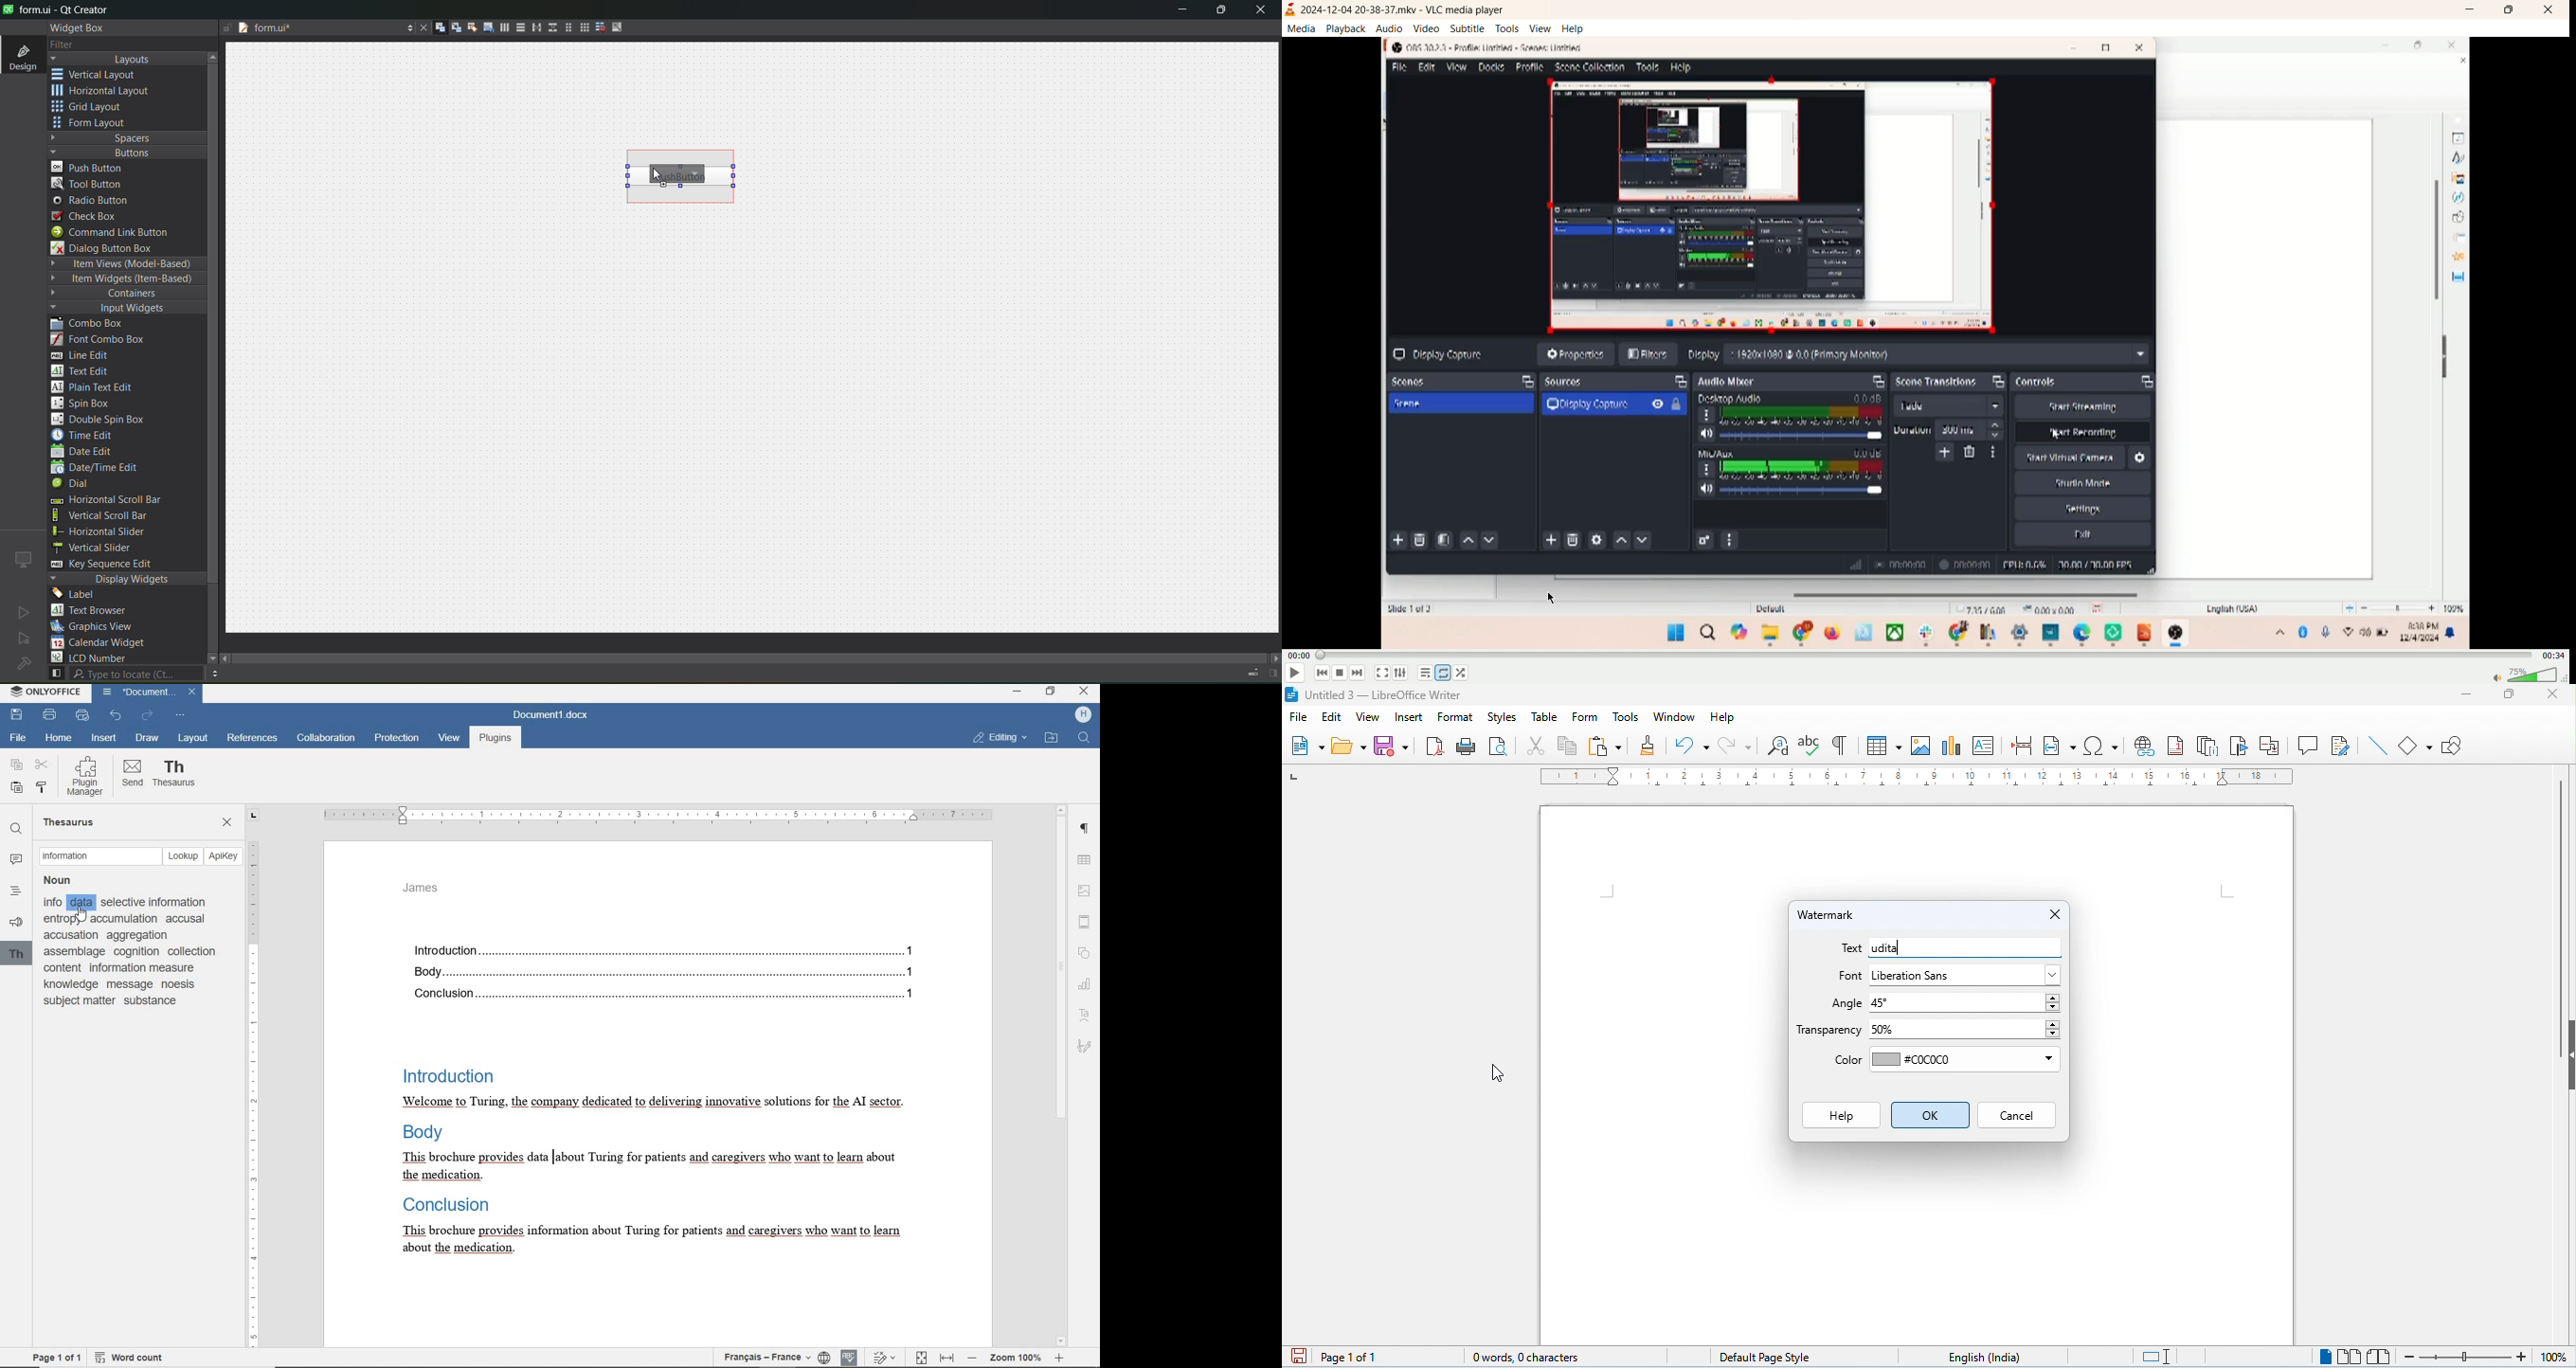 This screenshot has height=1372, width=2576. I want to click on combo box, so click(97, 324).